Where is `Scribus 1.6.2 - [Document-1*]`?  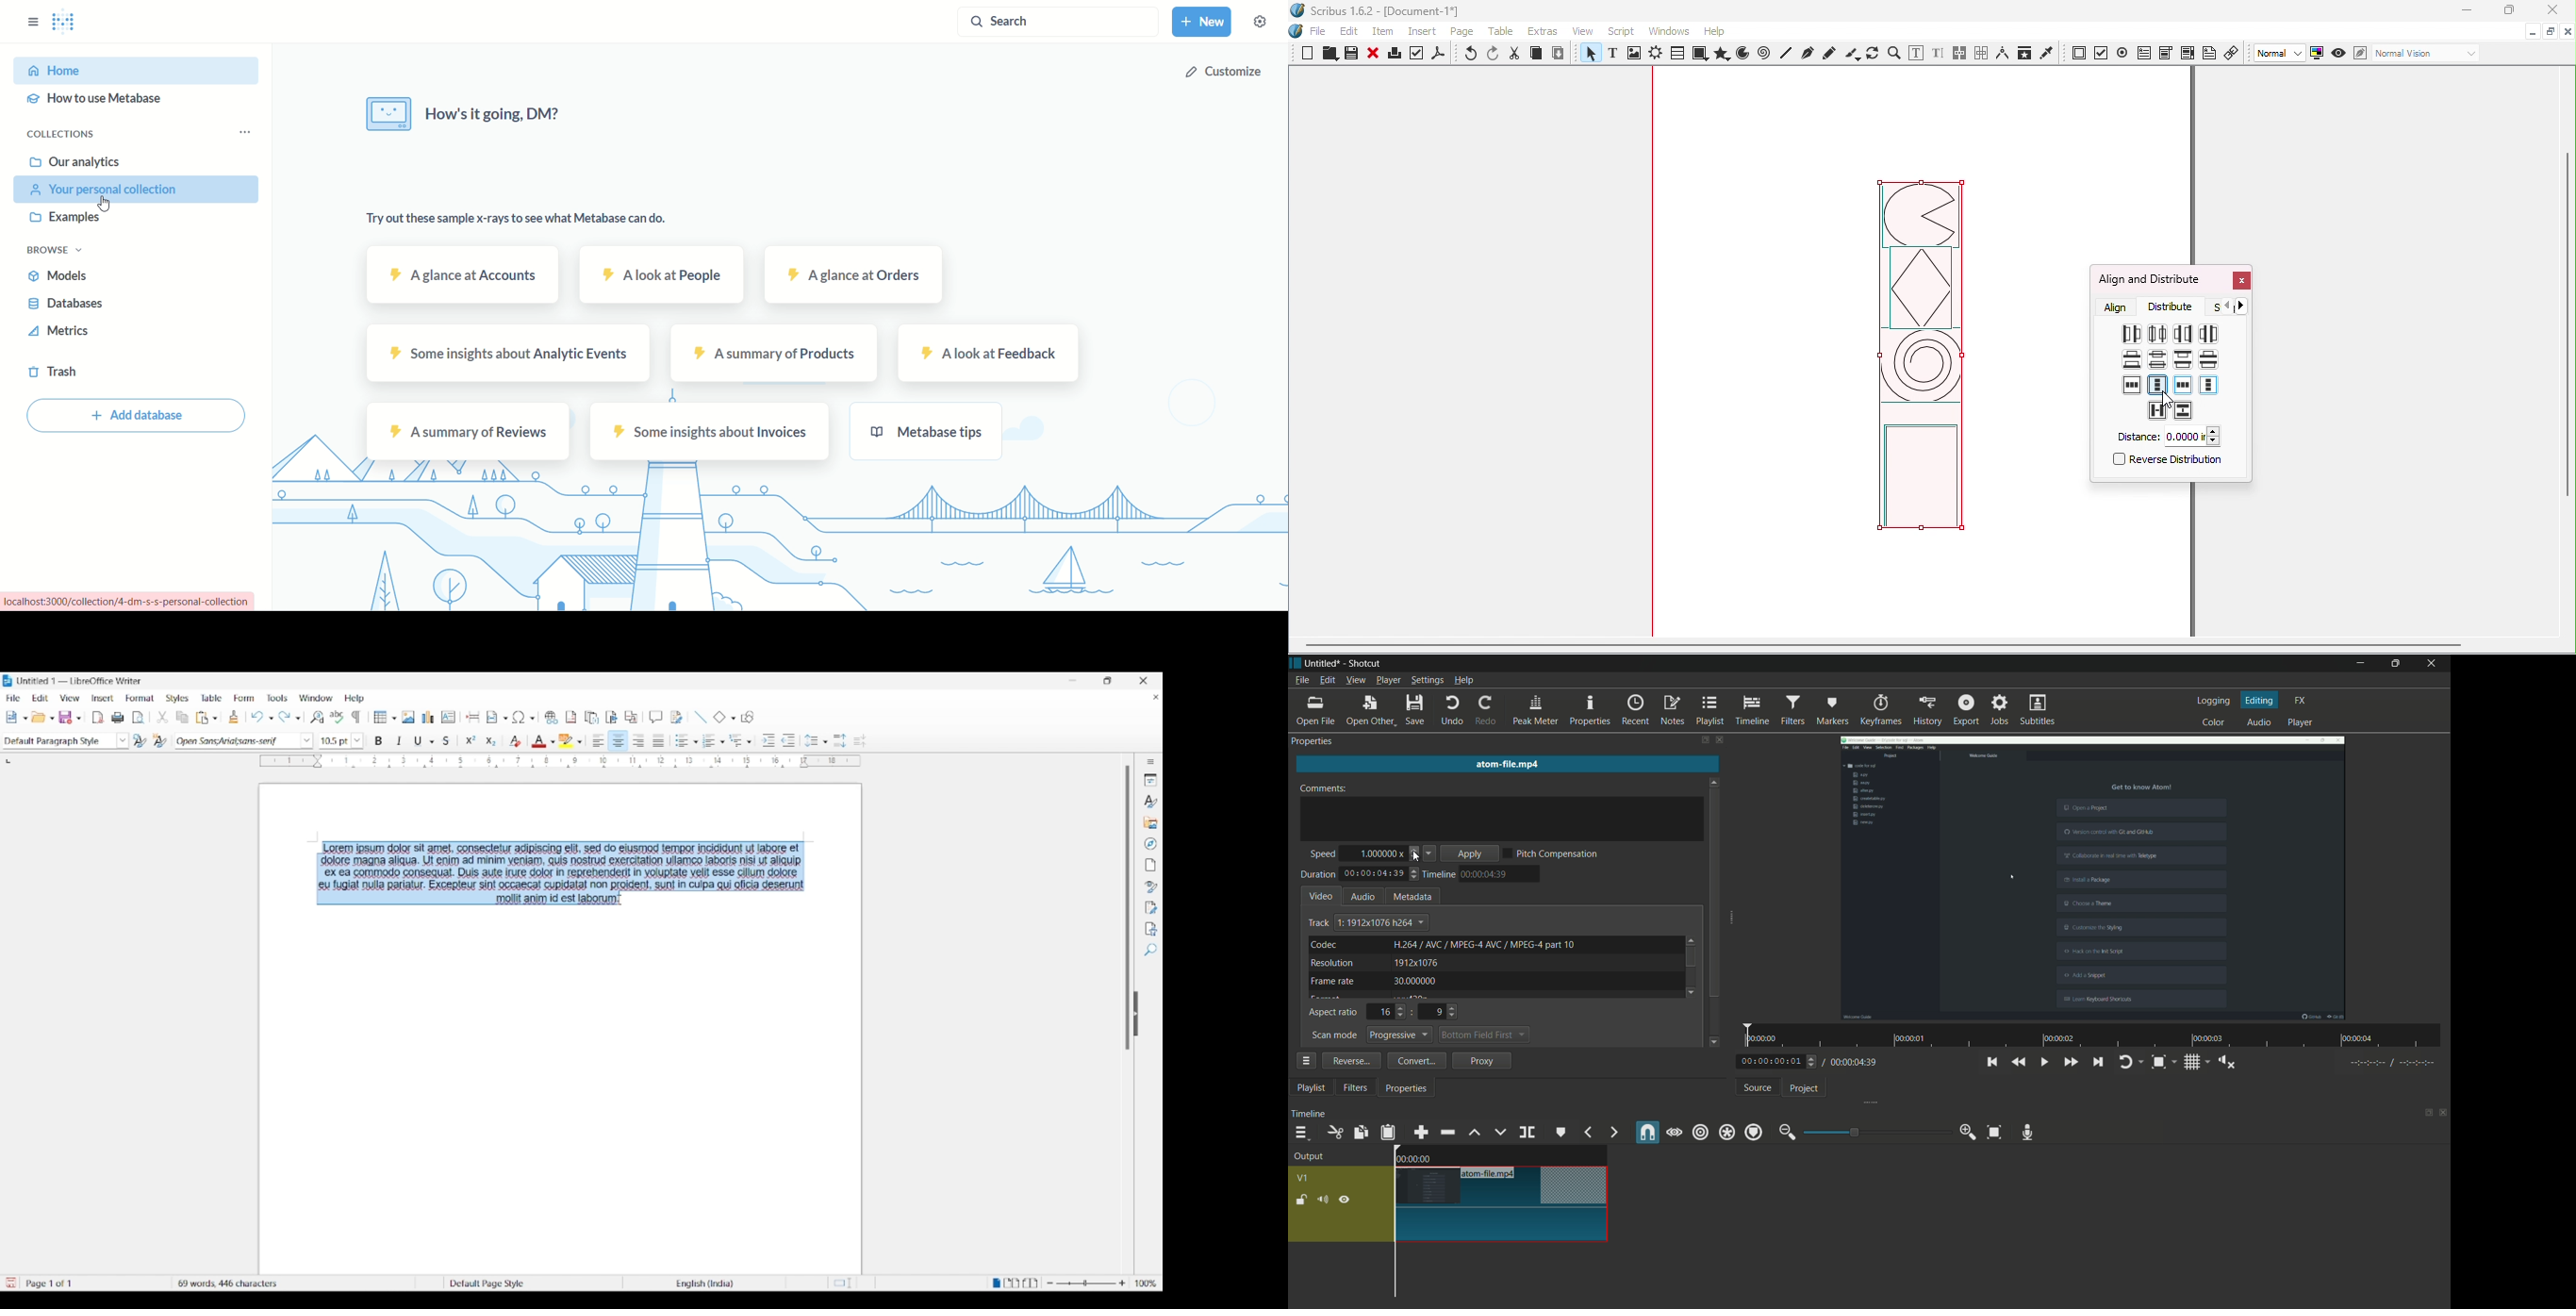
Scribus 1.6.2 - [Document-1*] is located at coordinates (1383, 12).